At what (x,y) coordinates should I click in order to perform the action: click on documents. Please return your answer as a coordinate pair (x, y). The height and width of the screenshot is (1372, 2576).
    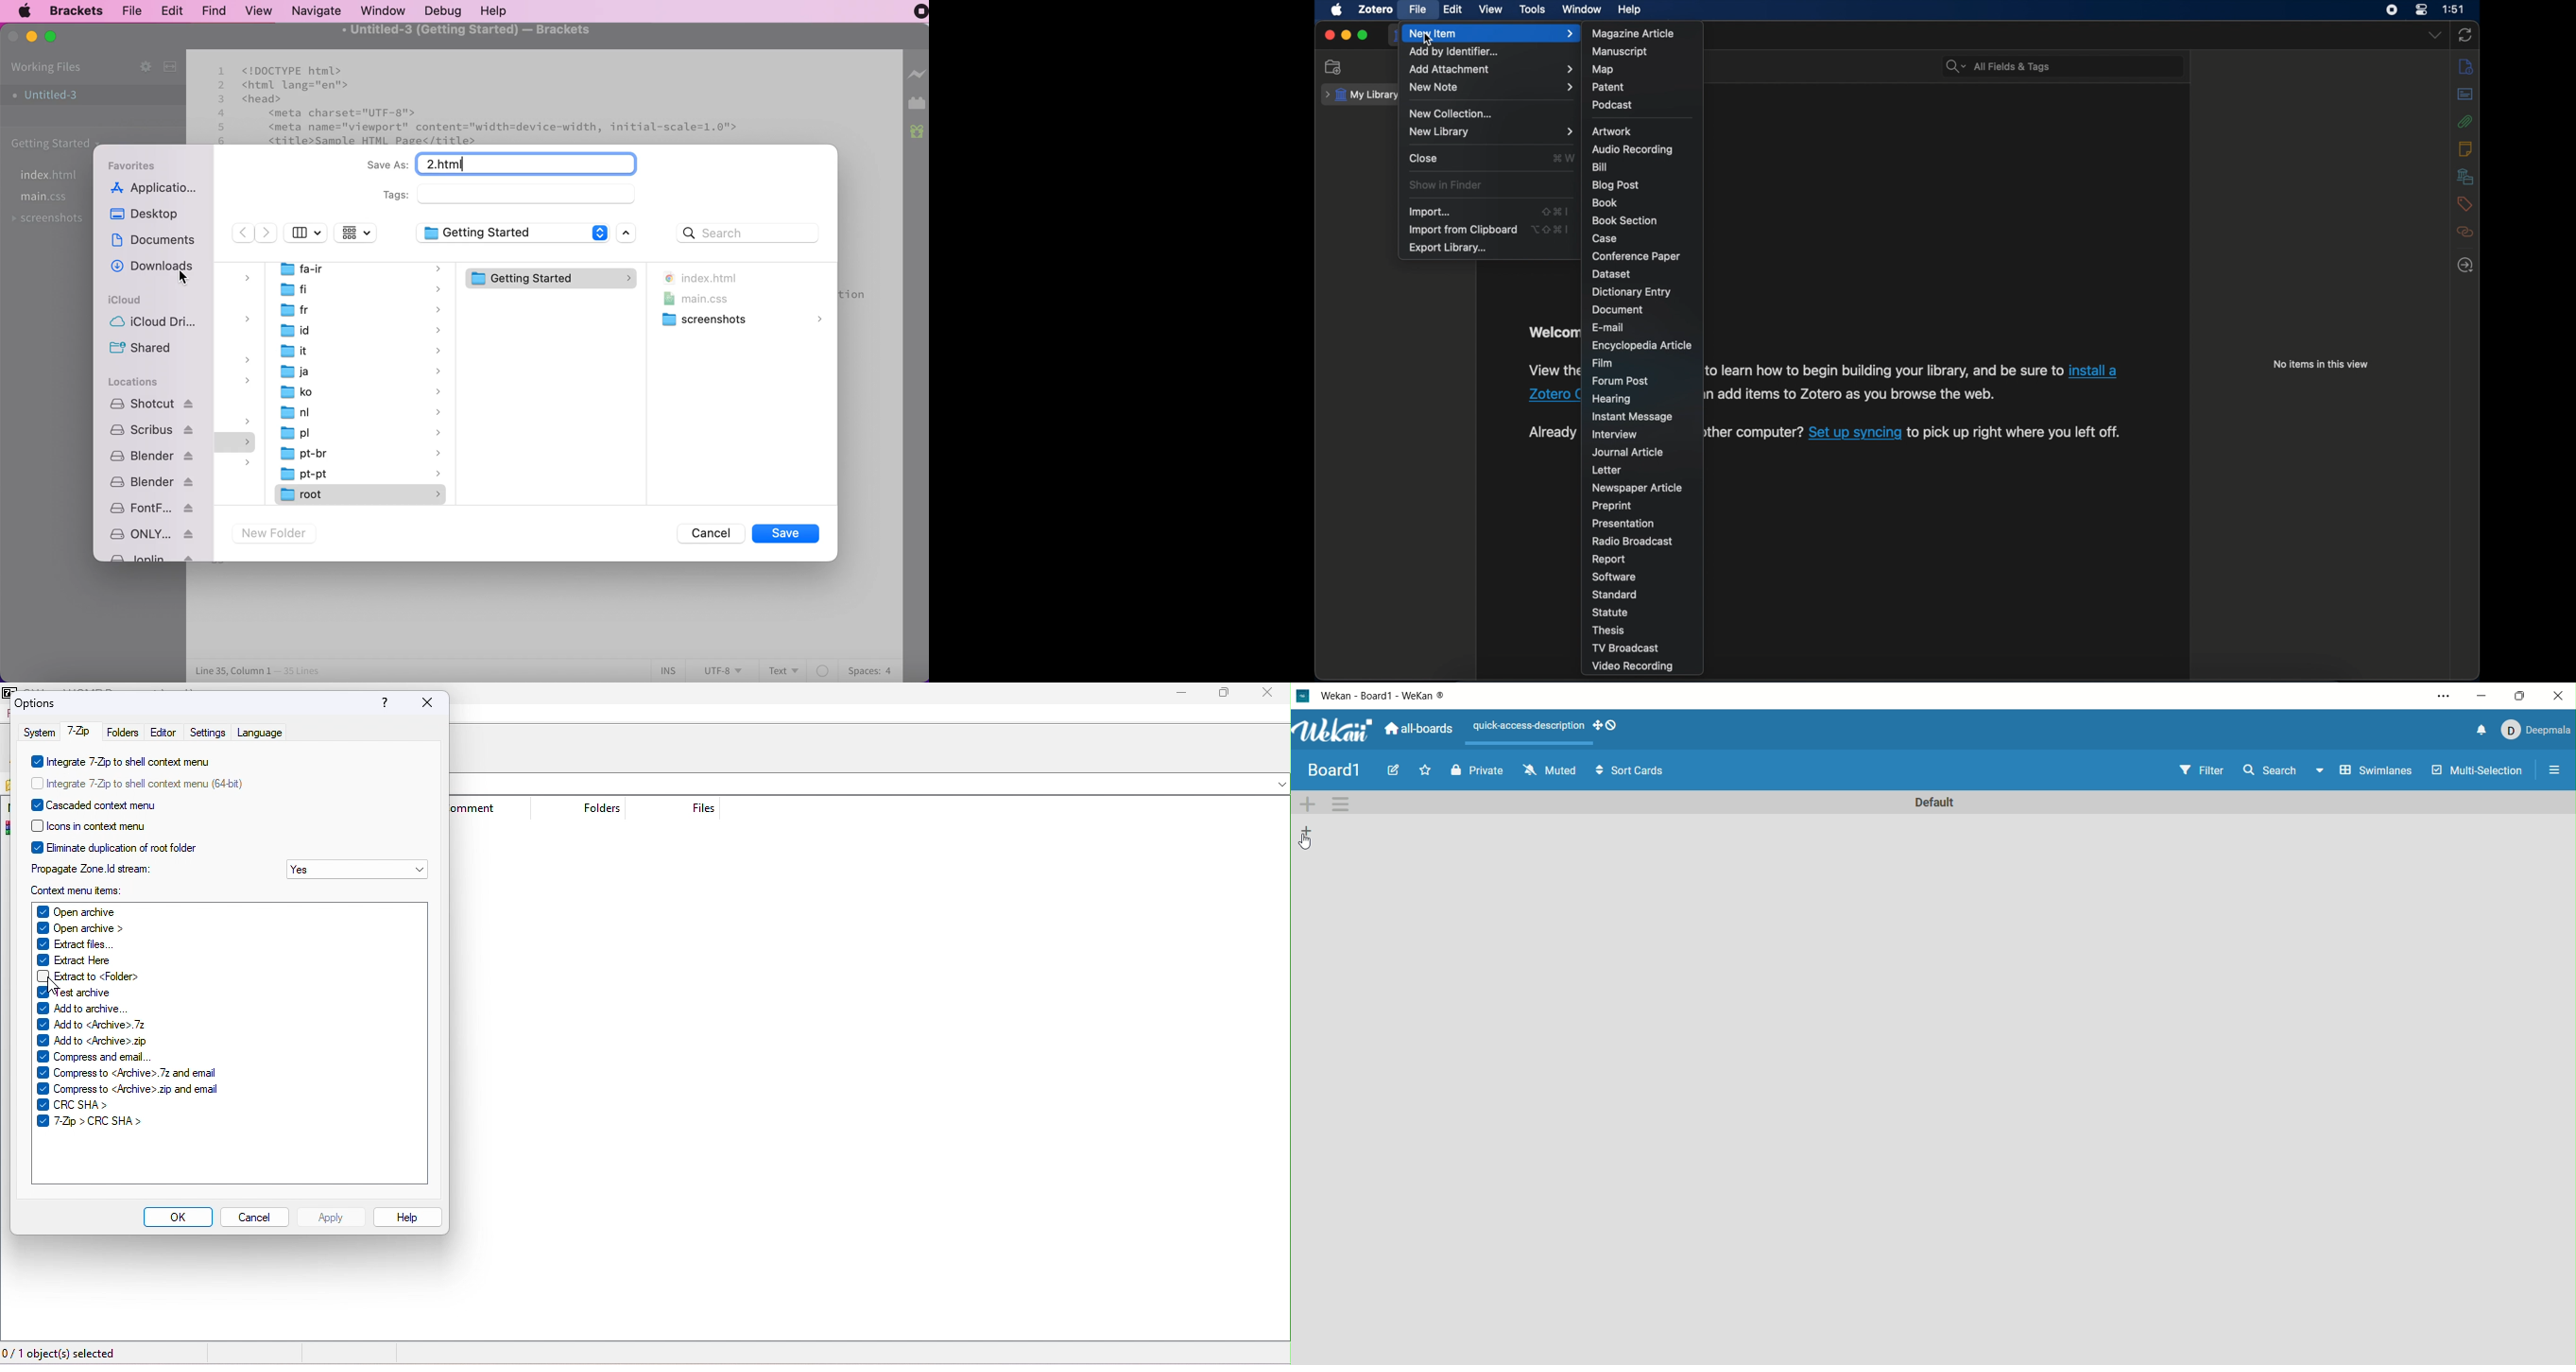
    Looking at the image, I should click on (156, 241).